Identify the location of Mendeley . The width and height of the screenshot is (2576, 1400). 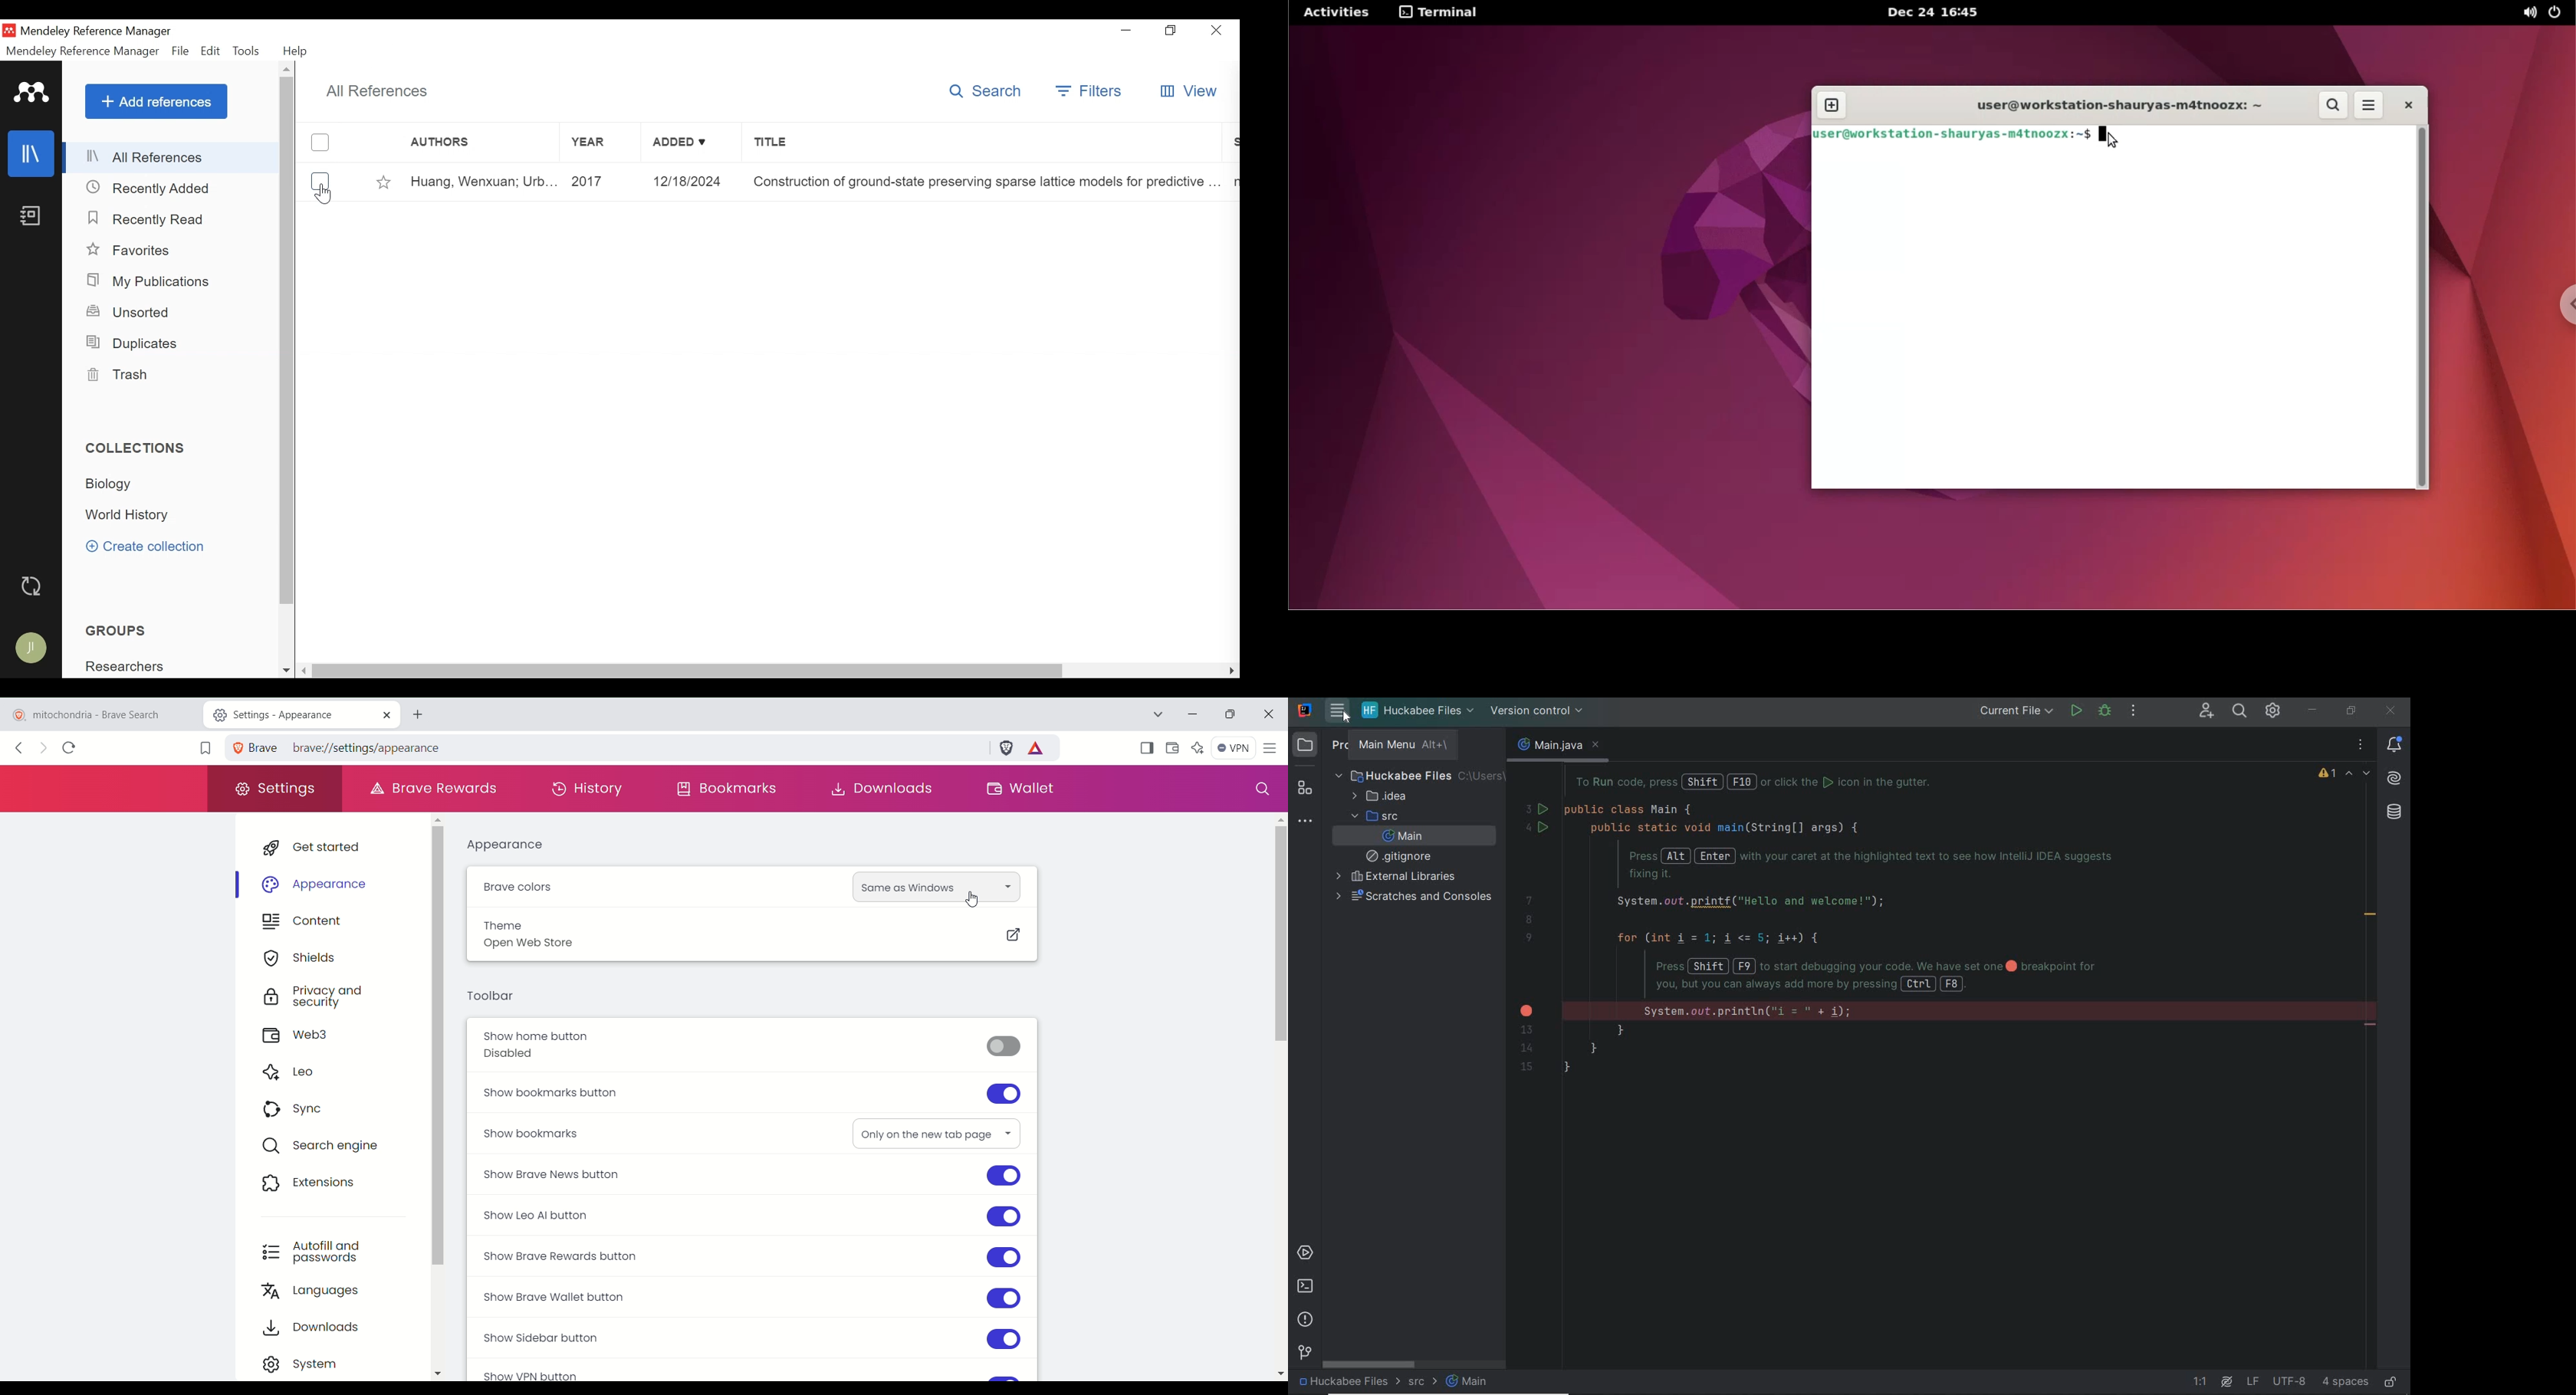
(34, 94).